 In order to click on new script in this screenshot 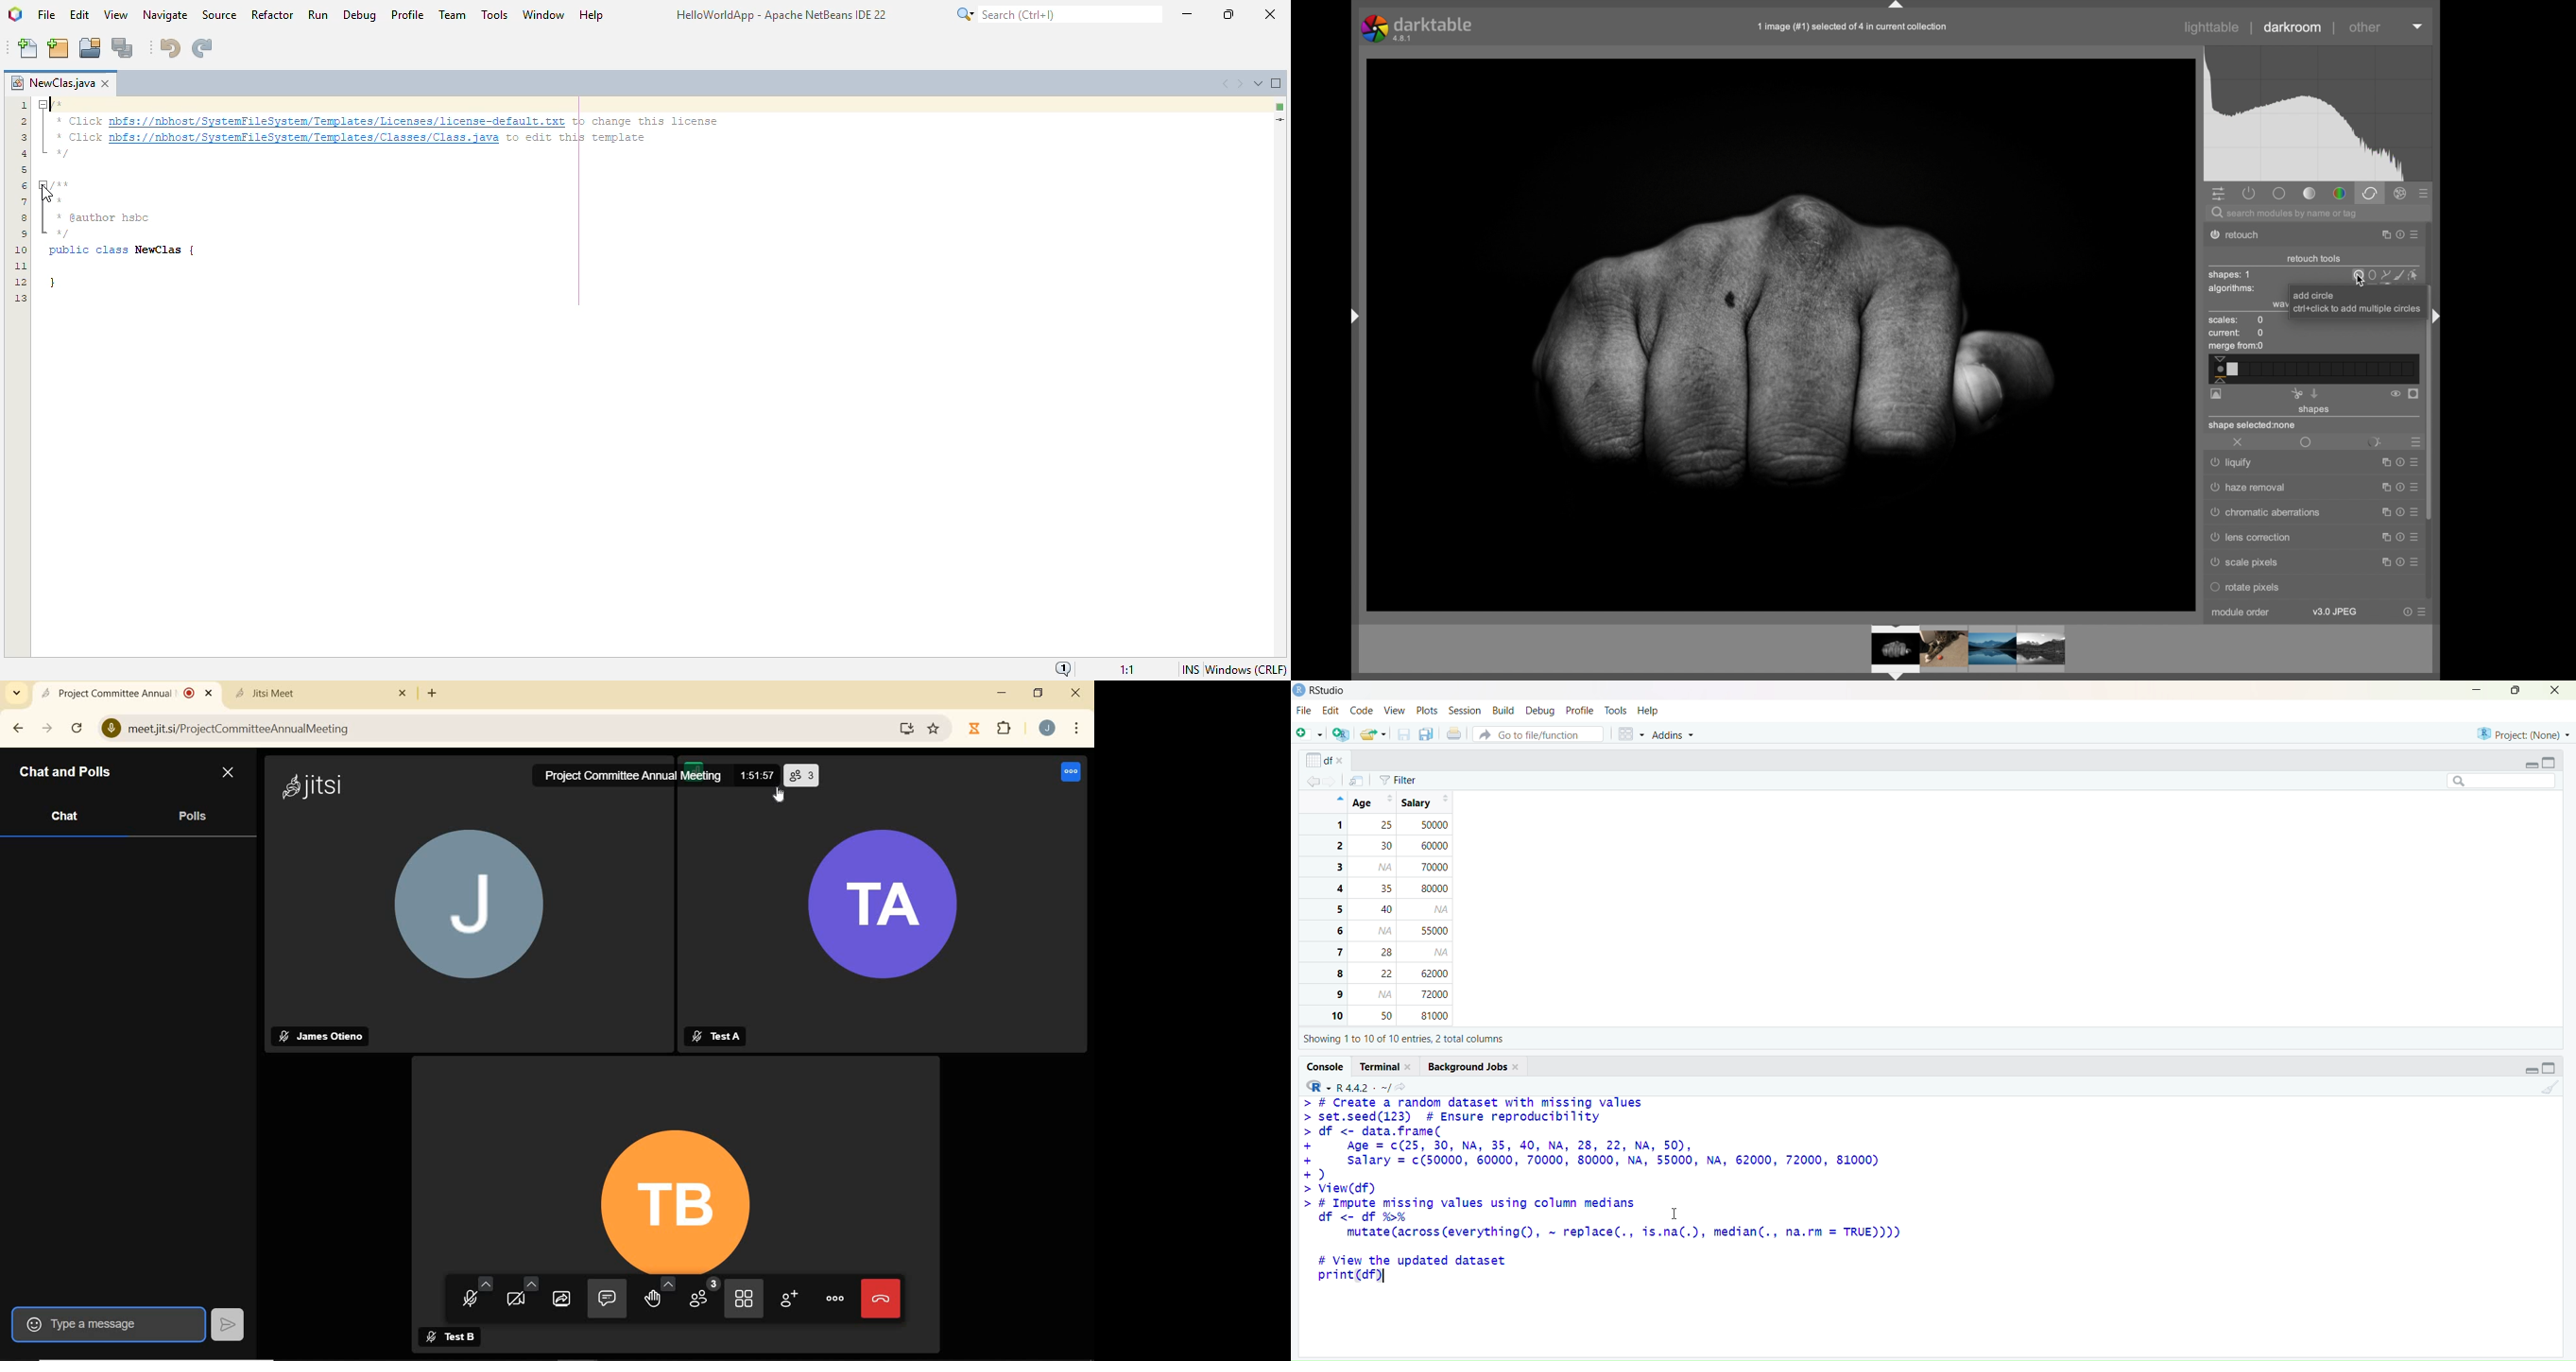, I will do `click(1308, 736)`.